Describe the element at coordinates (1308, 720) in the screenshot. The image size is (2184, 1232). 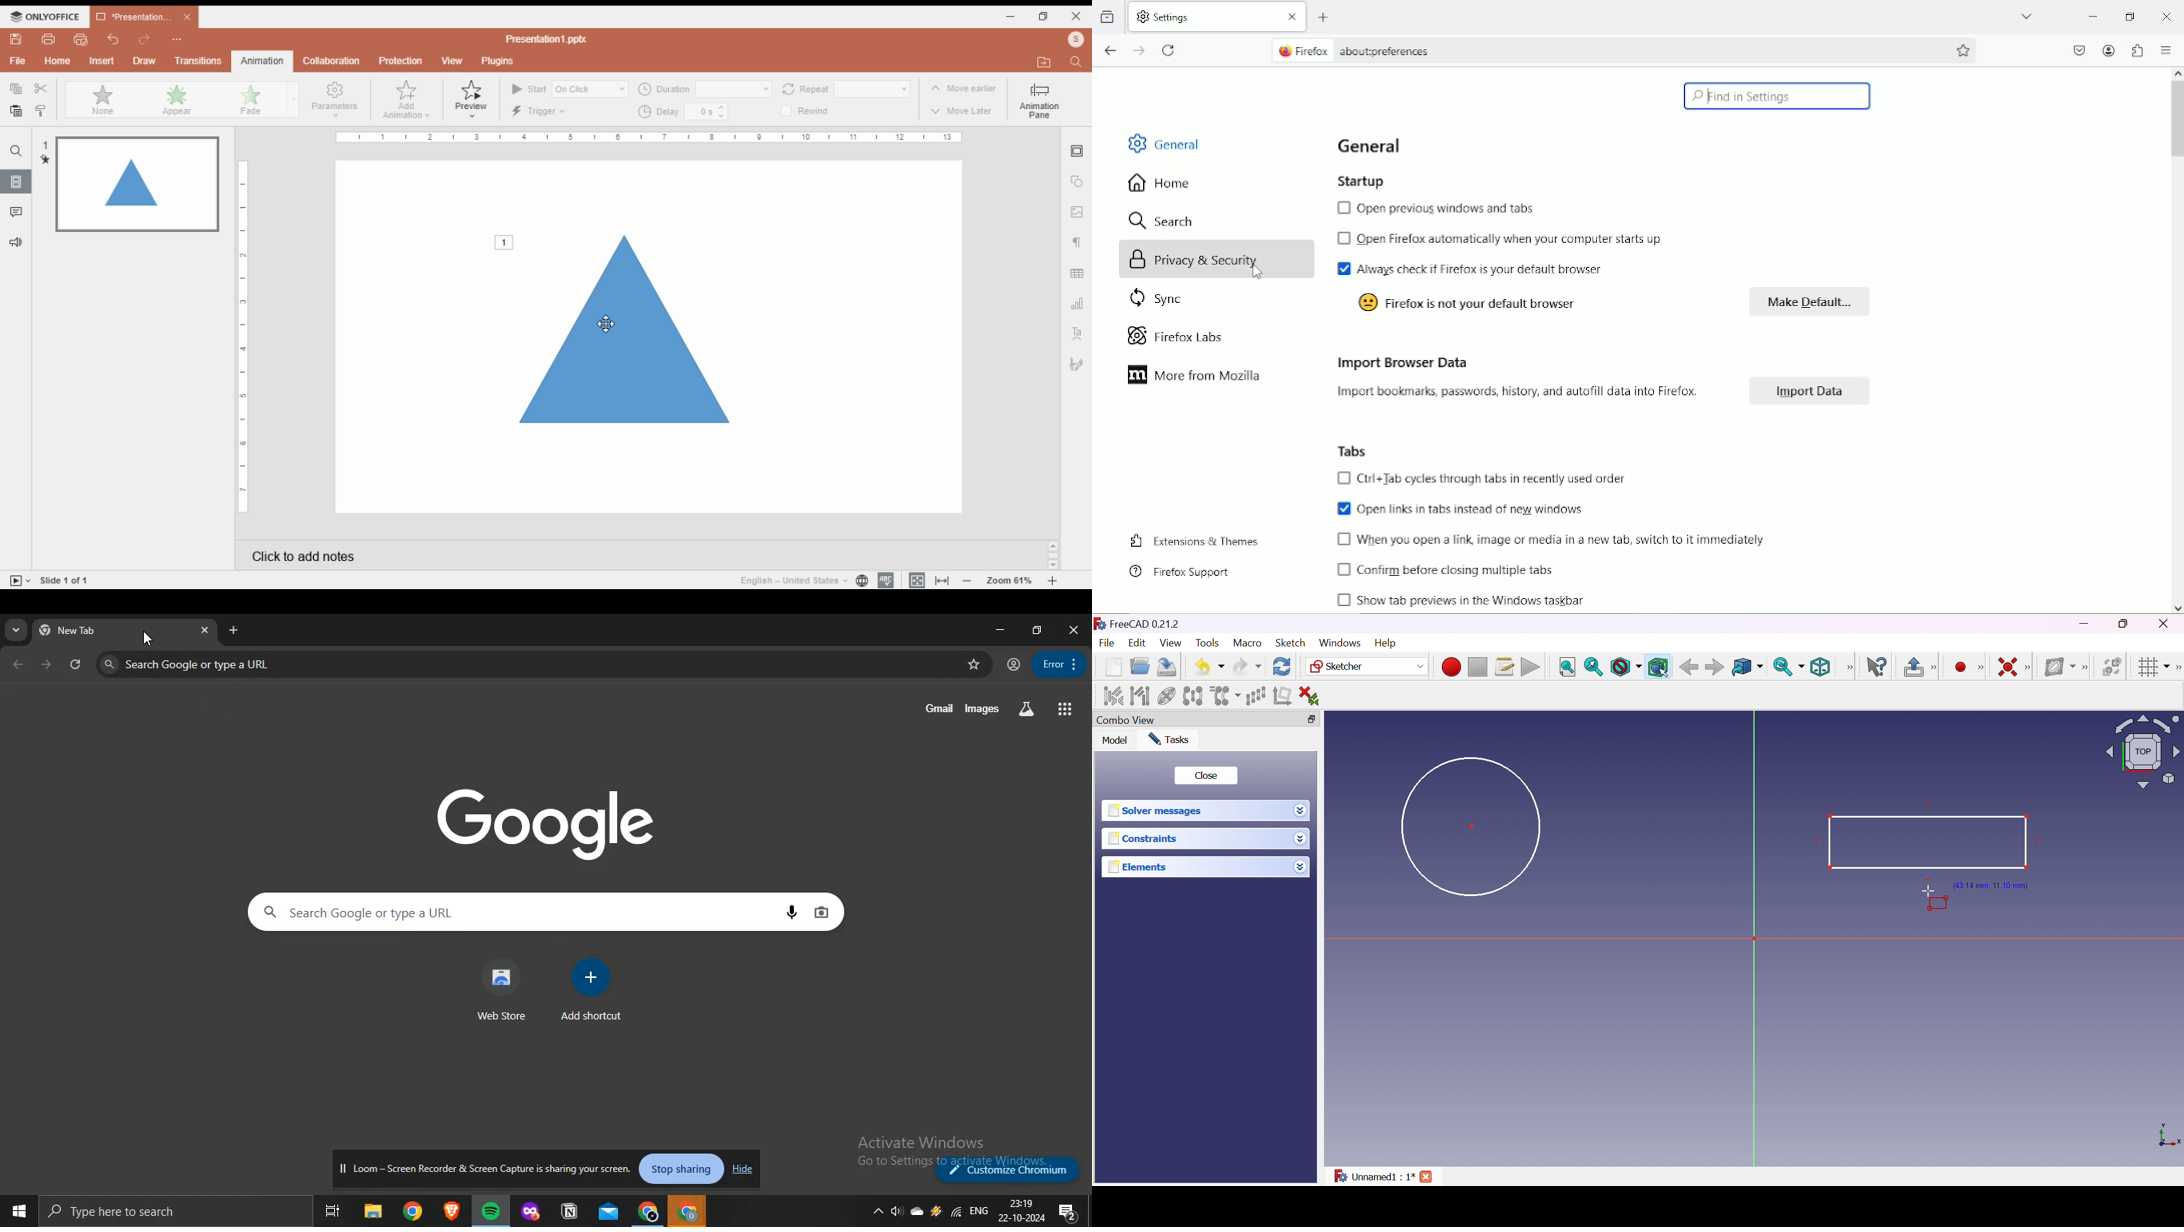
I see `Restore down` at that location.